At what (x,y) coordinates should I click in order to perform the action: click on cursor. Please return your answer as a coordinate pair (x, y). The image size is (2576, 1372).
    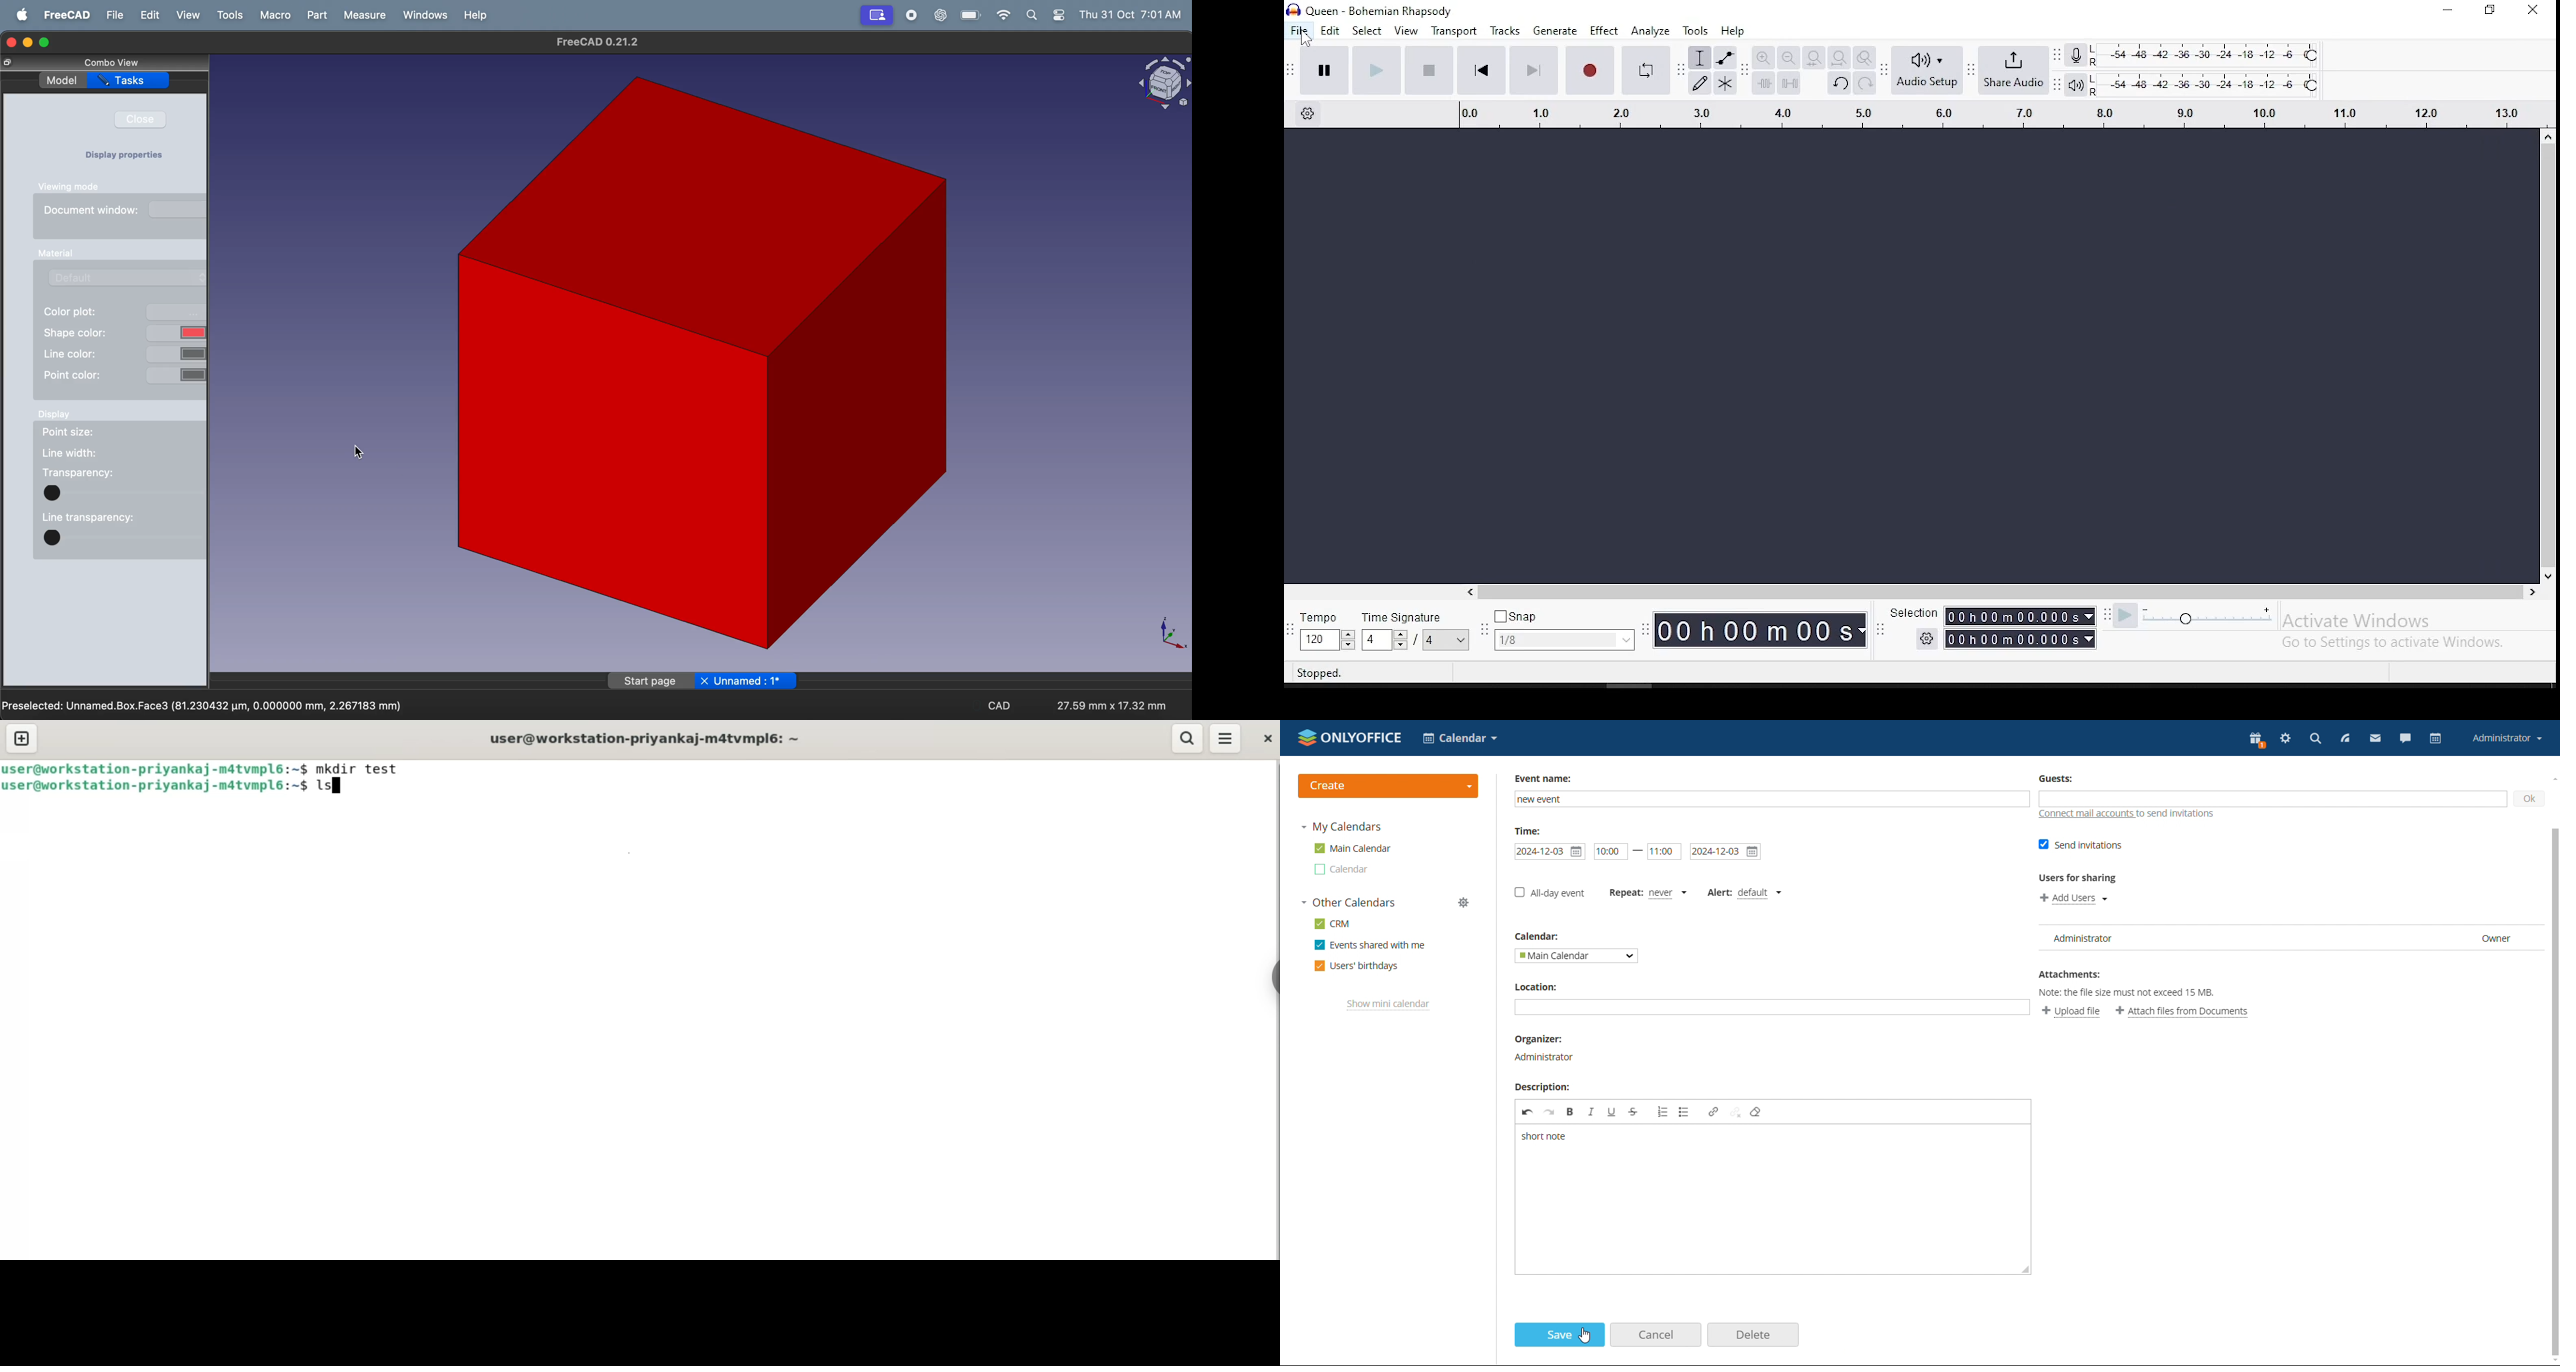
    Looking at the image, I should click on (353, 457).